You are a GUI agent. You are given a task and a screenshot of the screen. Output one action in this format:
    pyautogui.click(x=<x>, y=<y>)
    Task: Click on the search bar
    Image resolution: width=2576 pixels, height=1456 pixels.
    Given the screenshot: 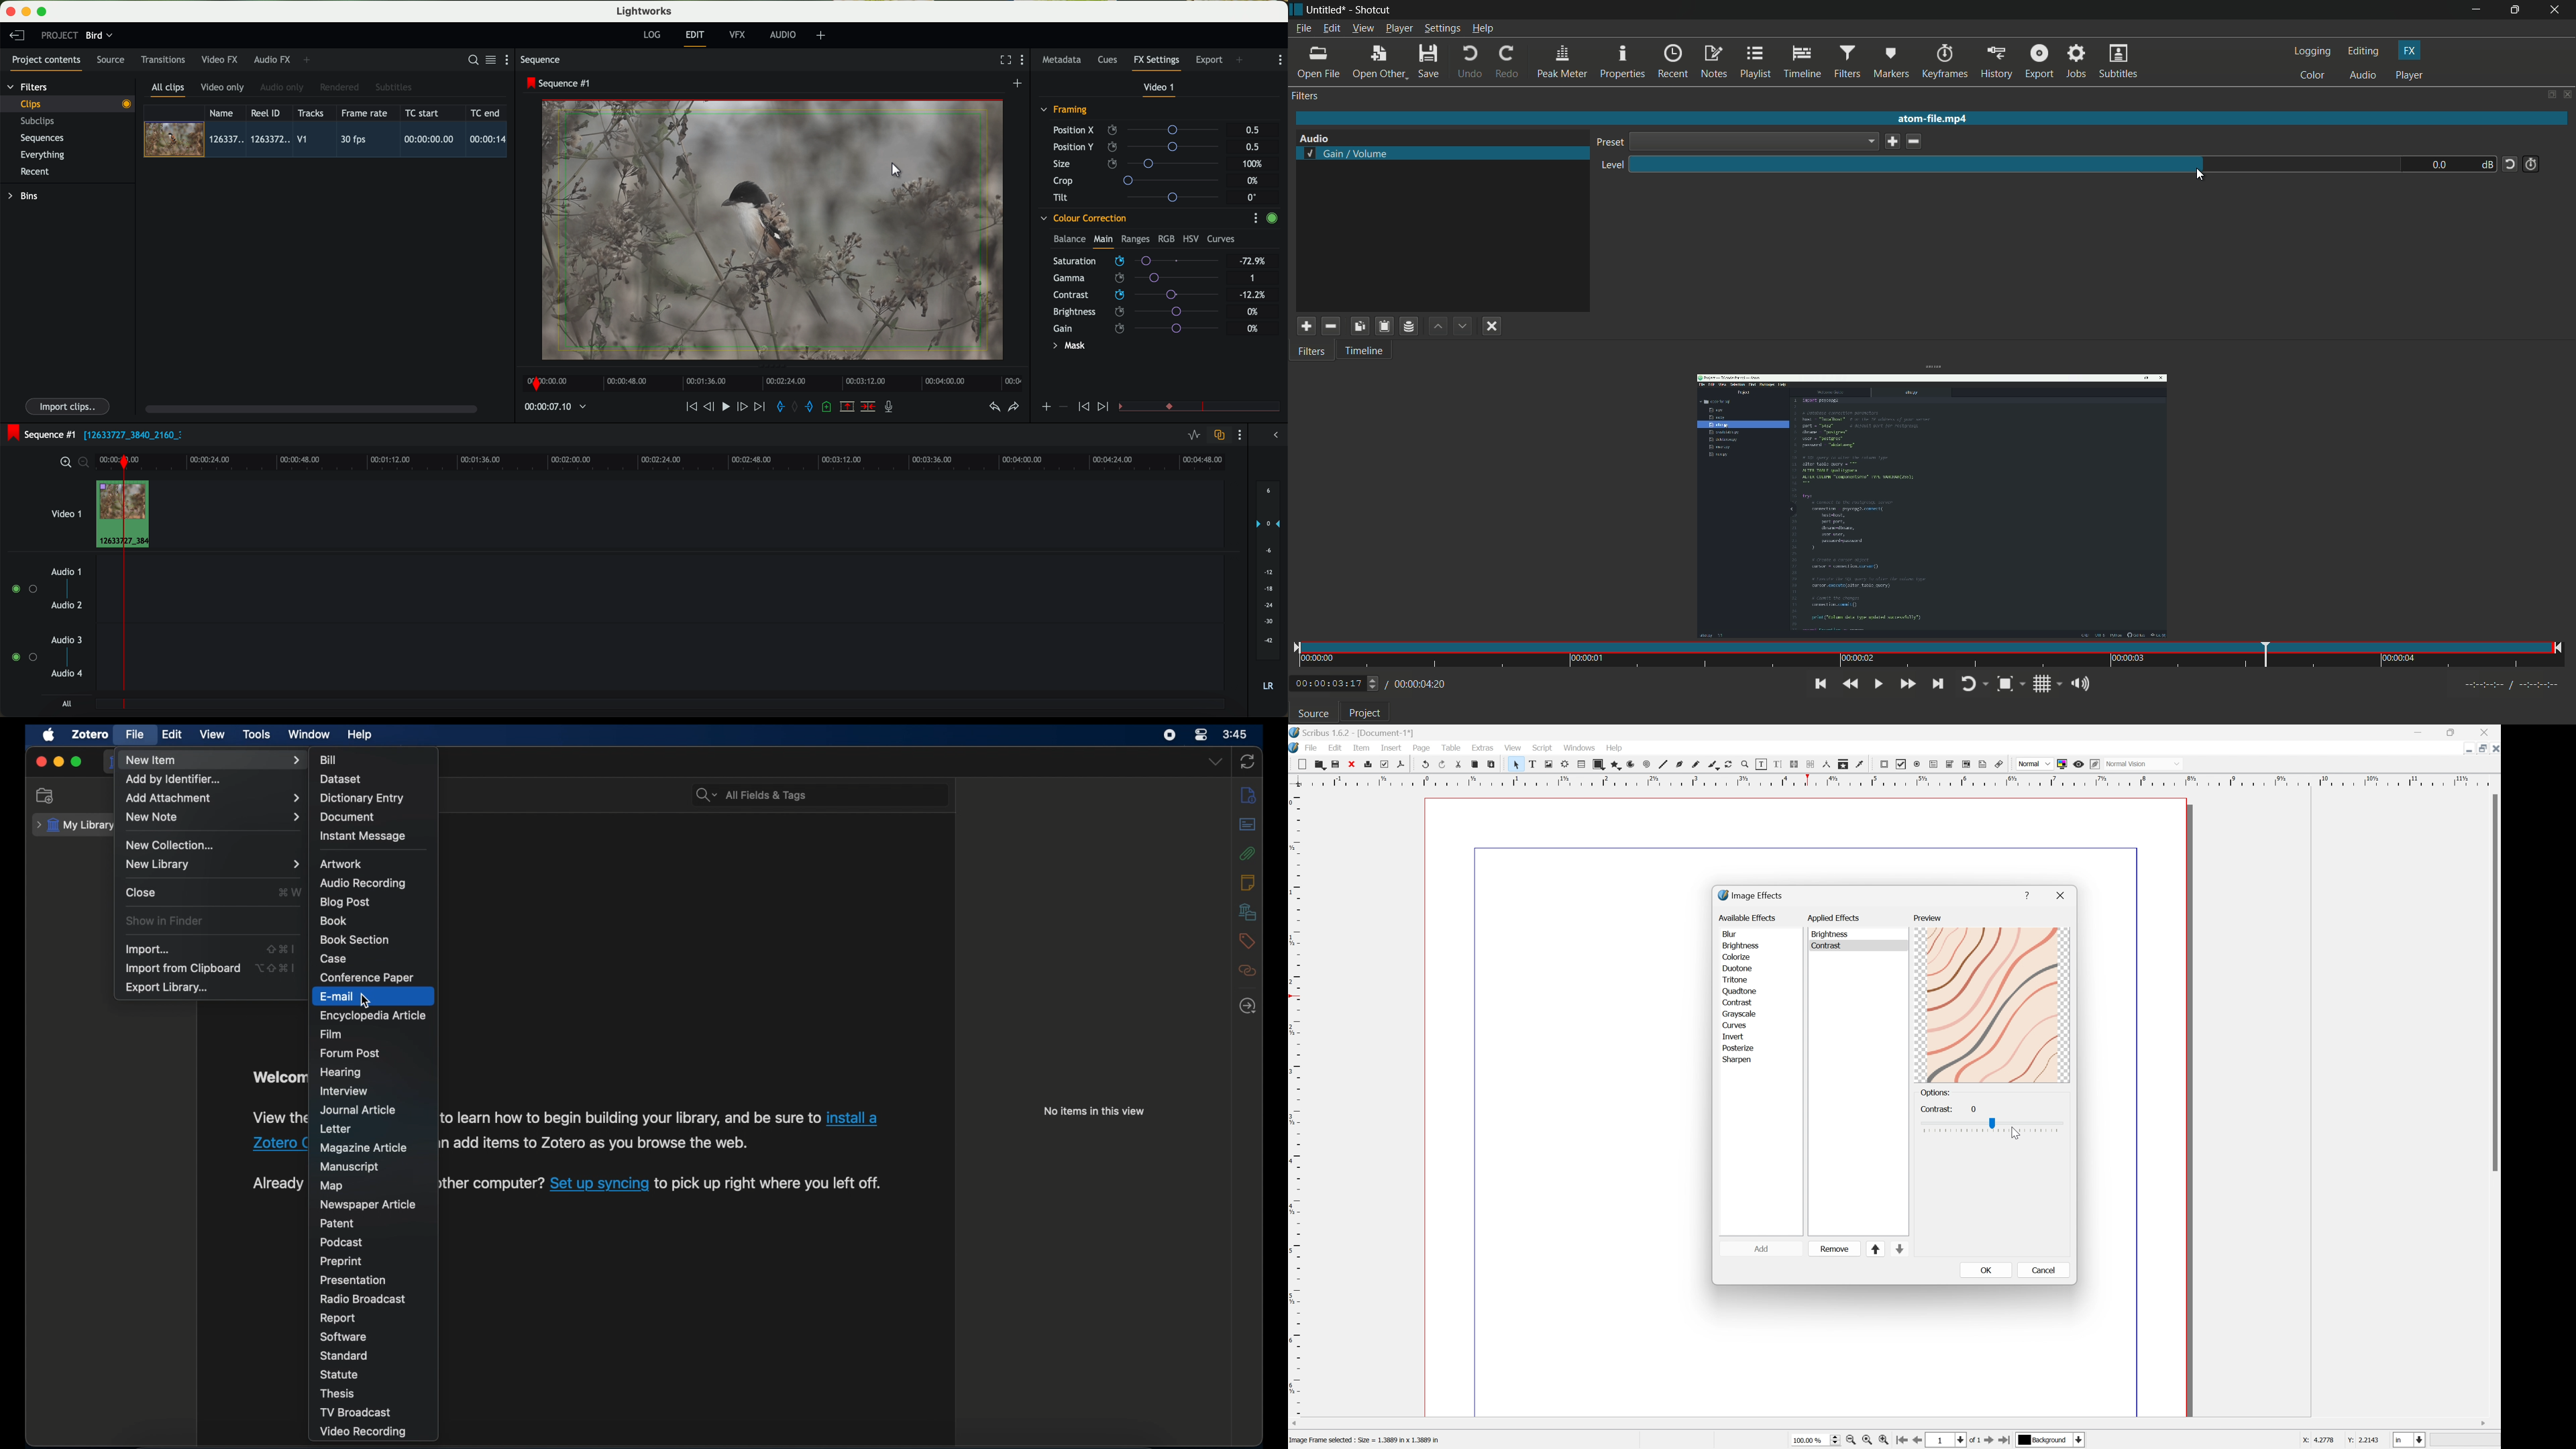 What is the action you would take?
    pyautogui.click(x=750, y=794)
    